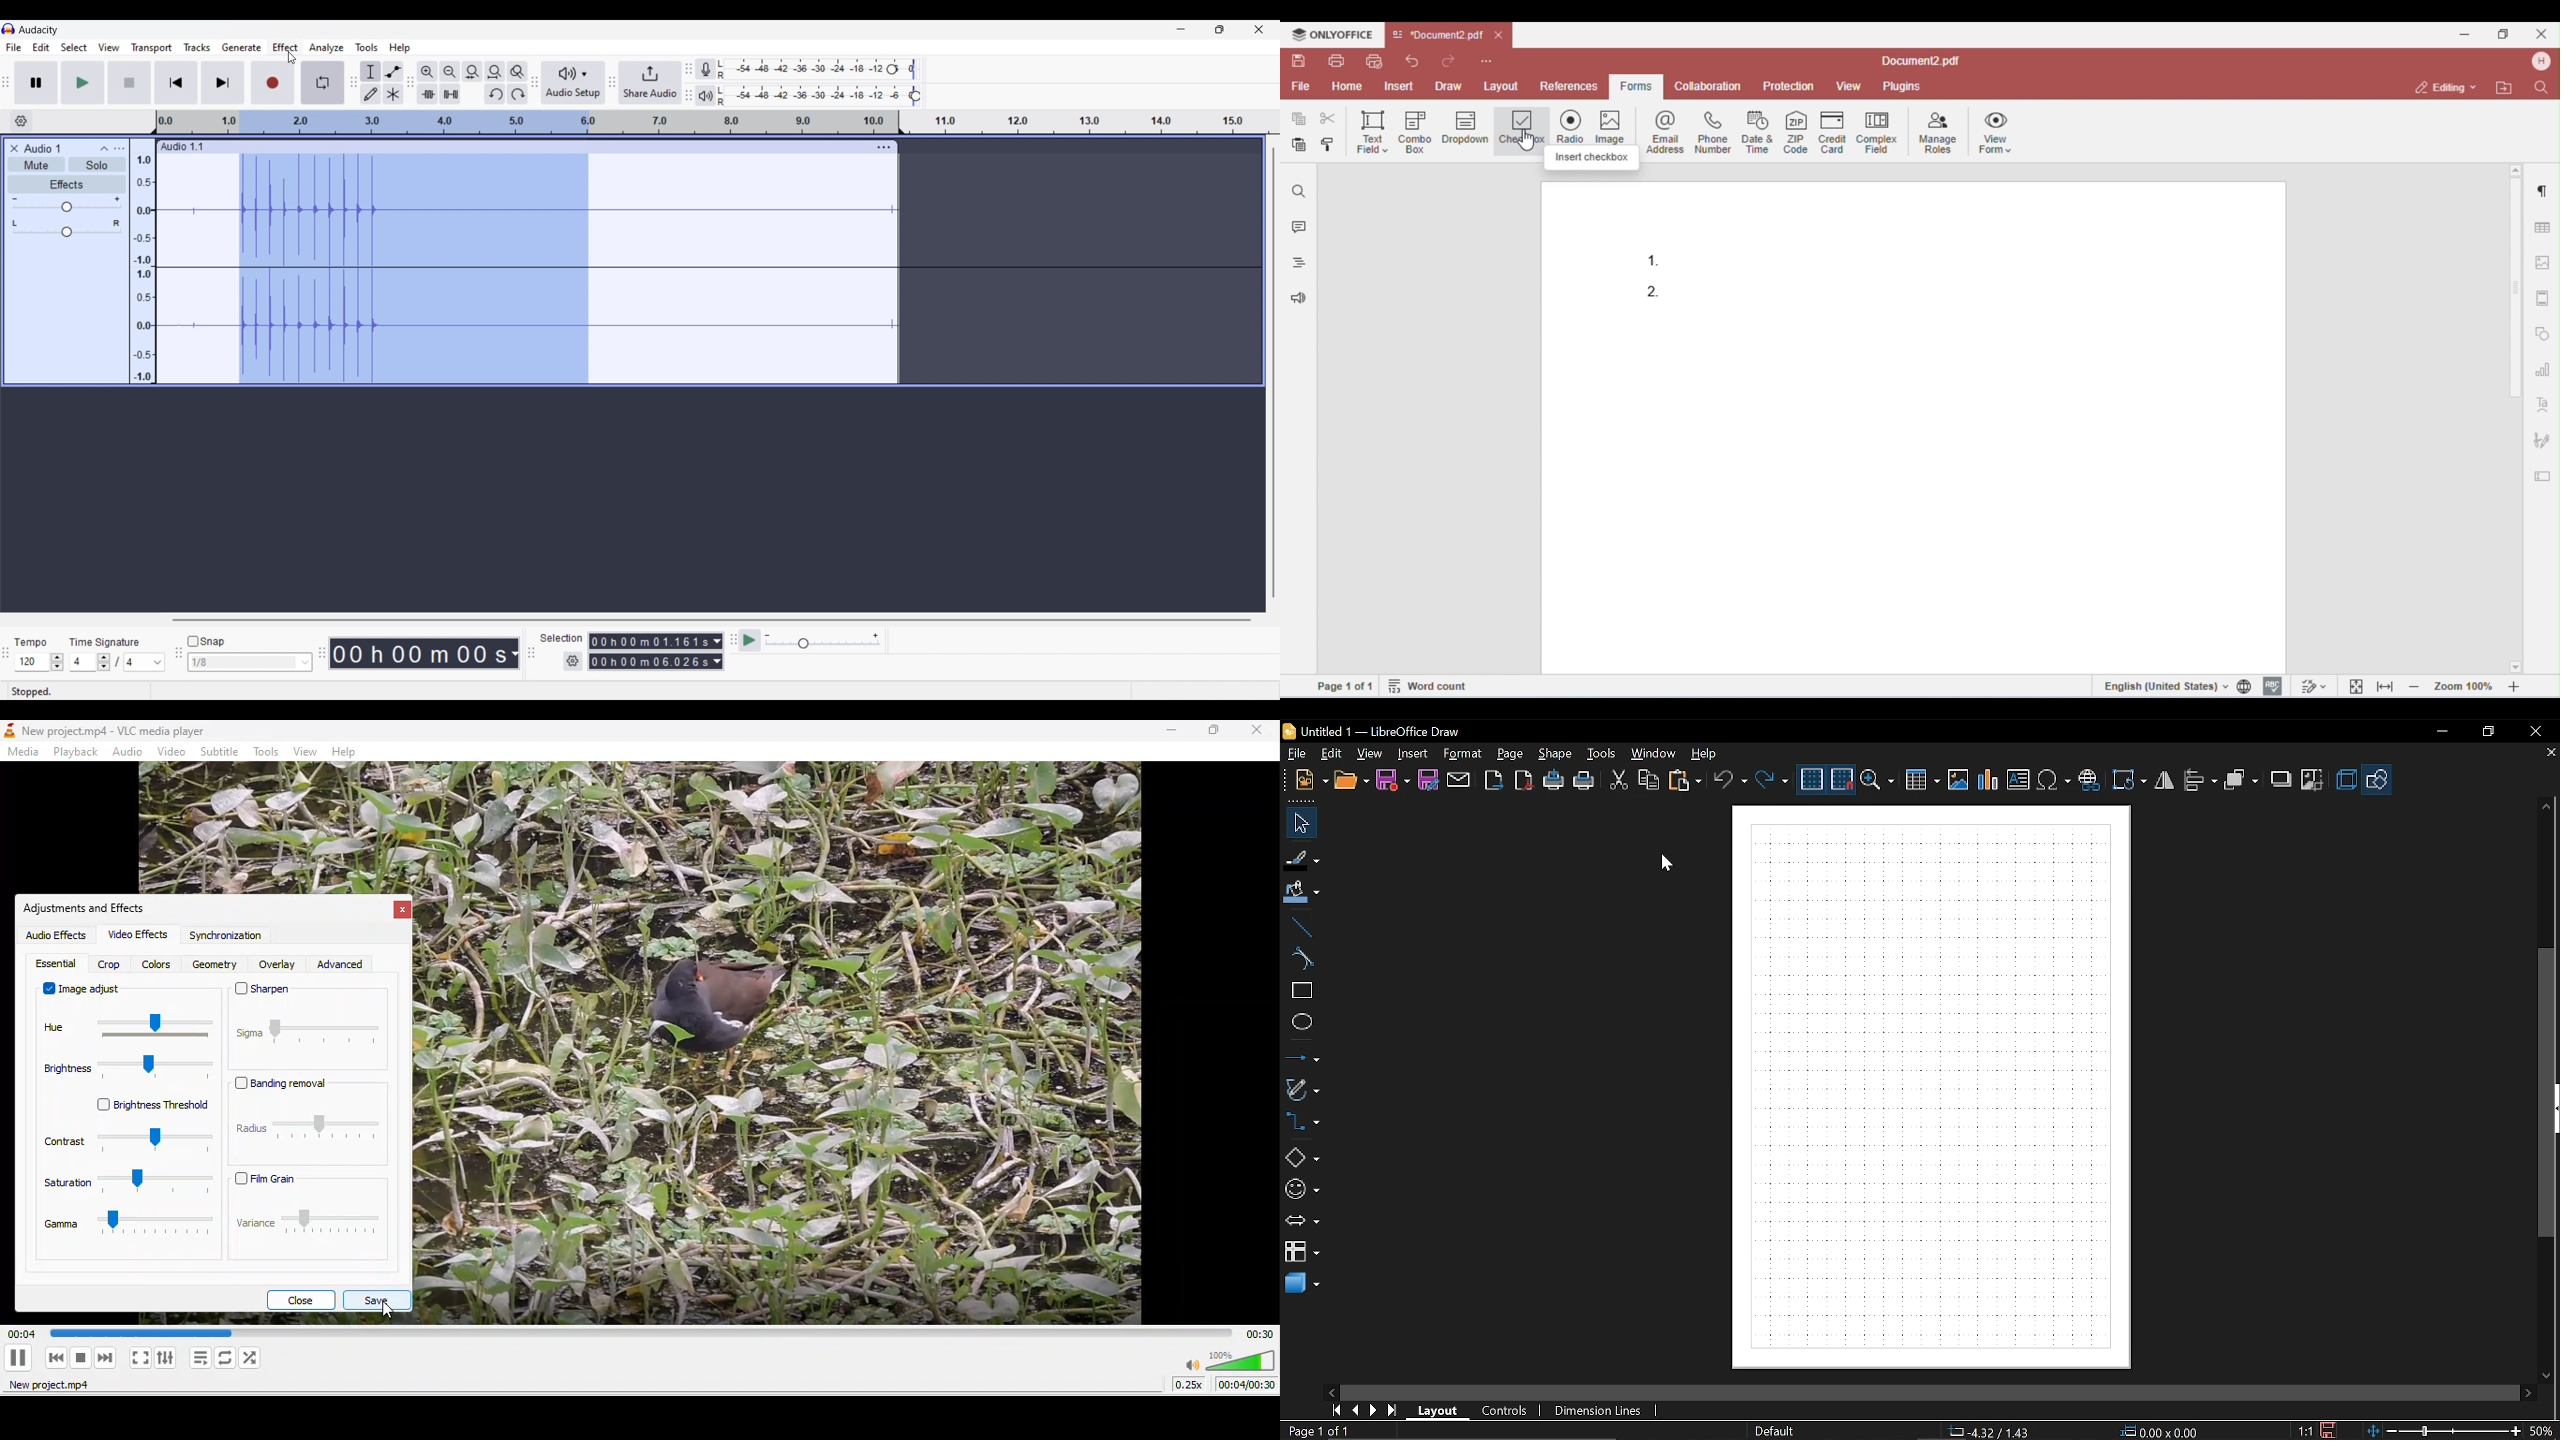 The height and width of the screenshot is (1456, 2576). Describe the element at coordinates (82, 1362) in the screenshot. I see `stop playback` at that location.